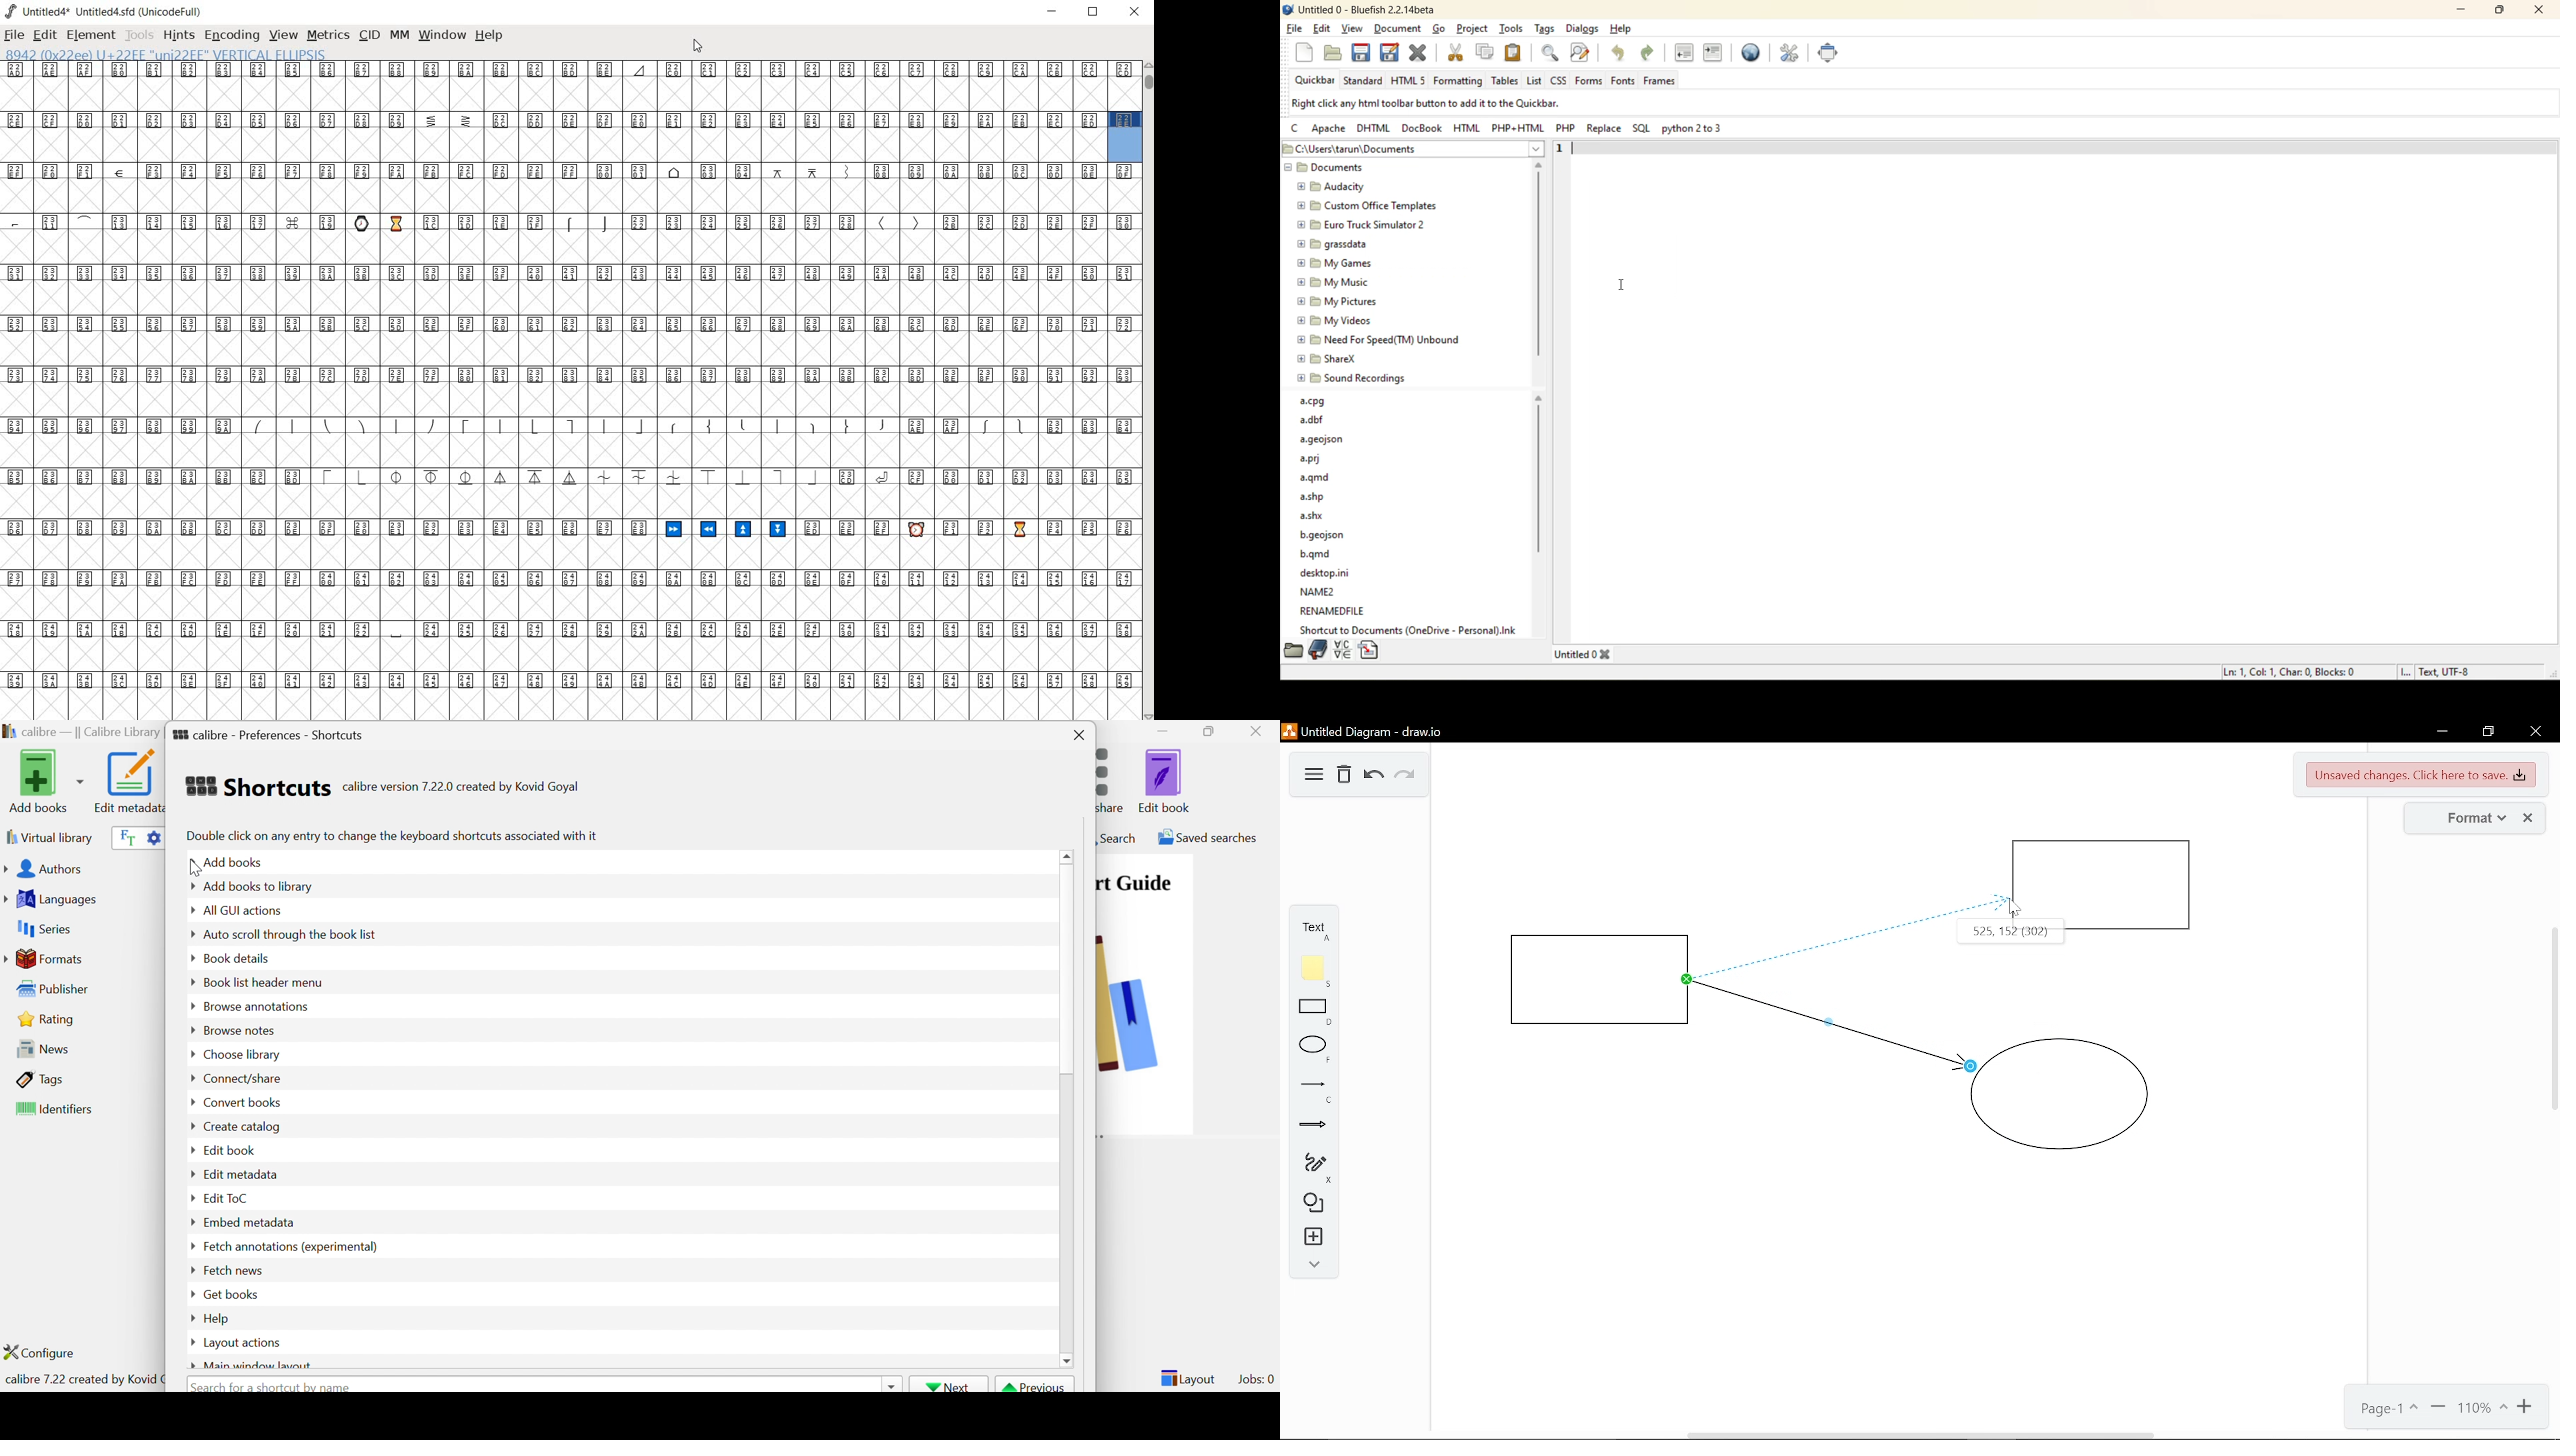  I want to click on Languages, so click(53, 899).